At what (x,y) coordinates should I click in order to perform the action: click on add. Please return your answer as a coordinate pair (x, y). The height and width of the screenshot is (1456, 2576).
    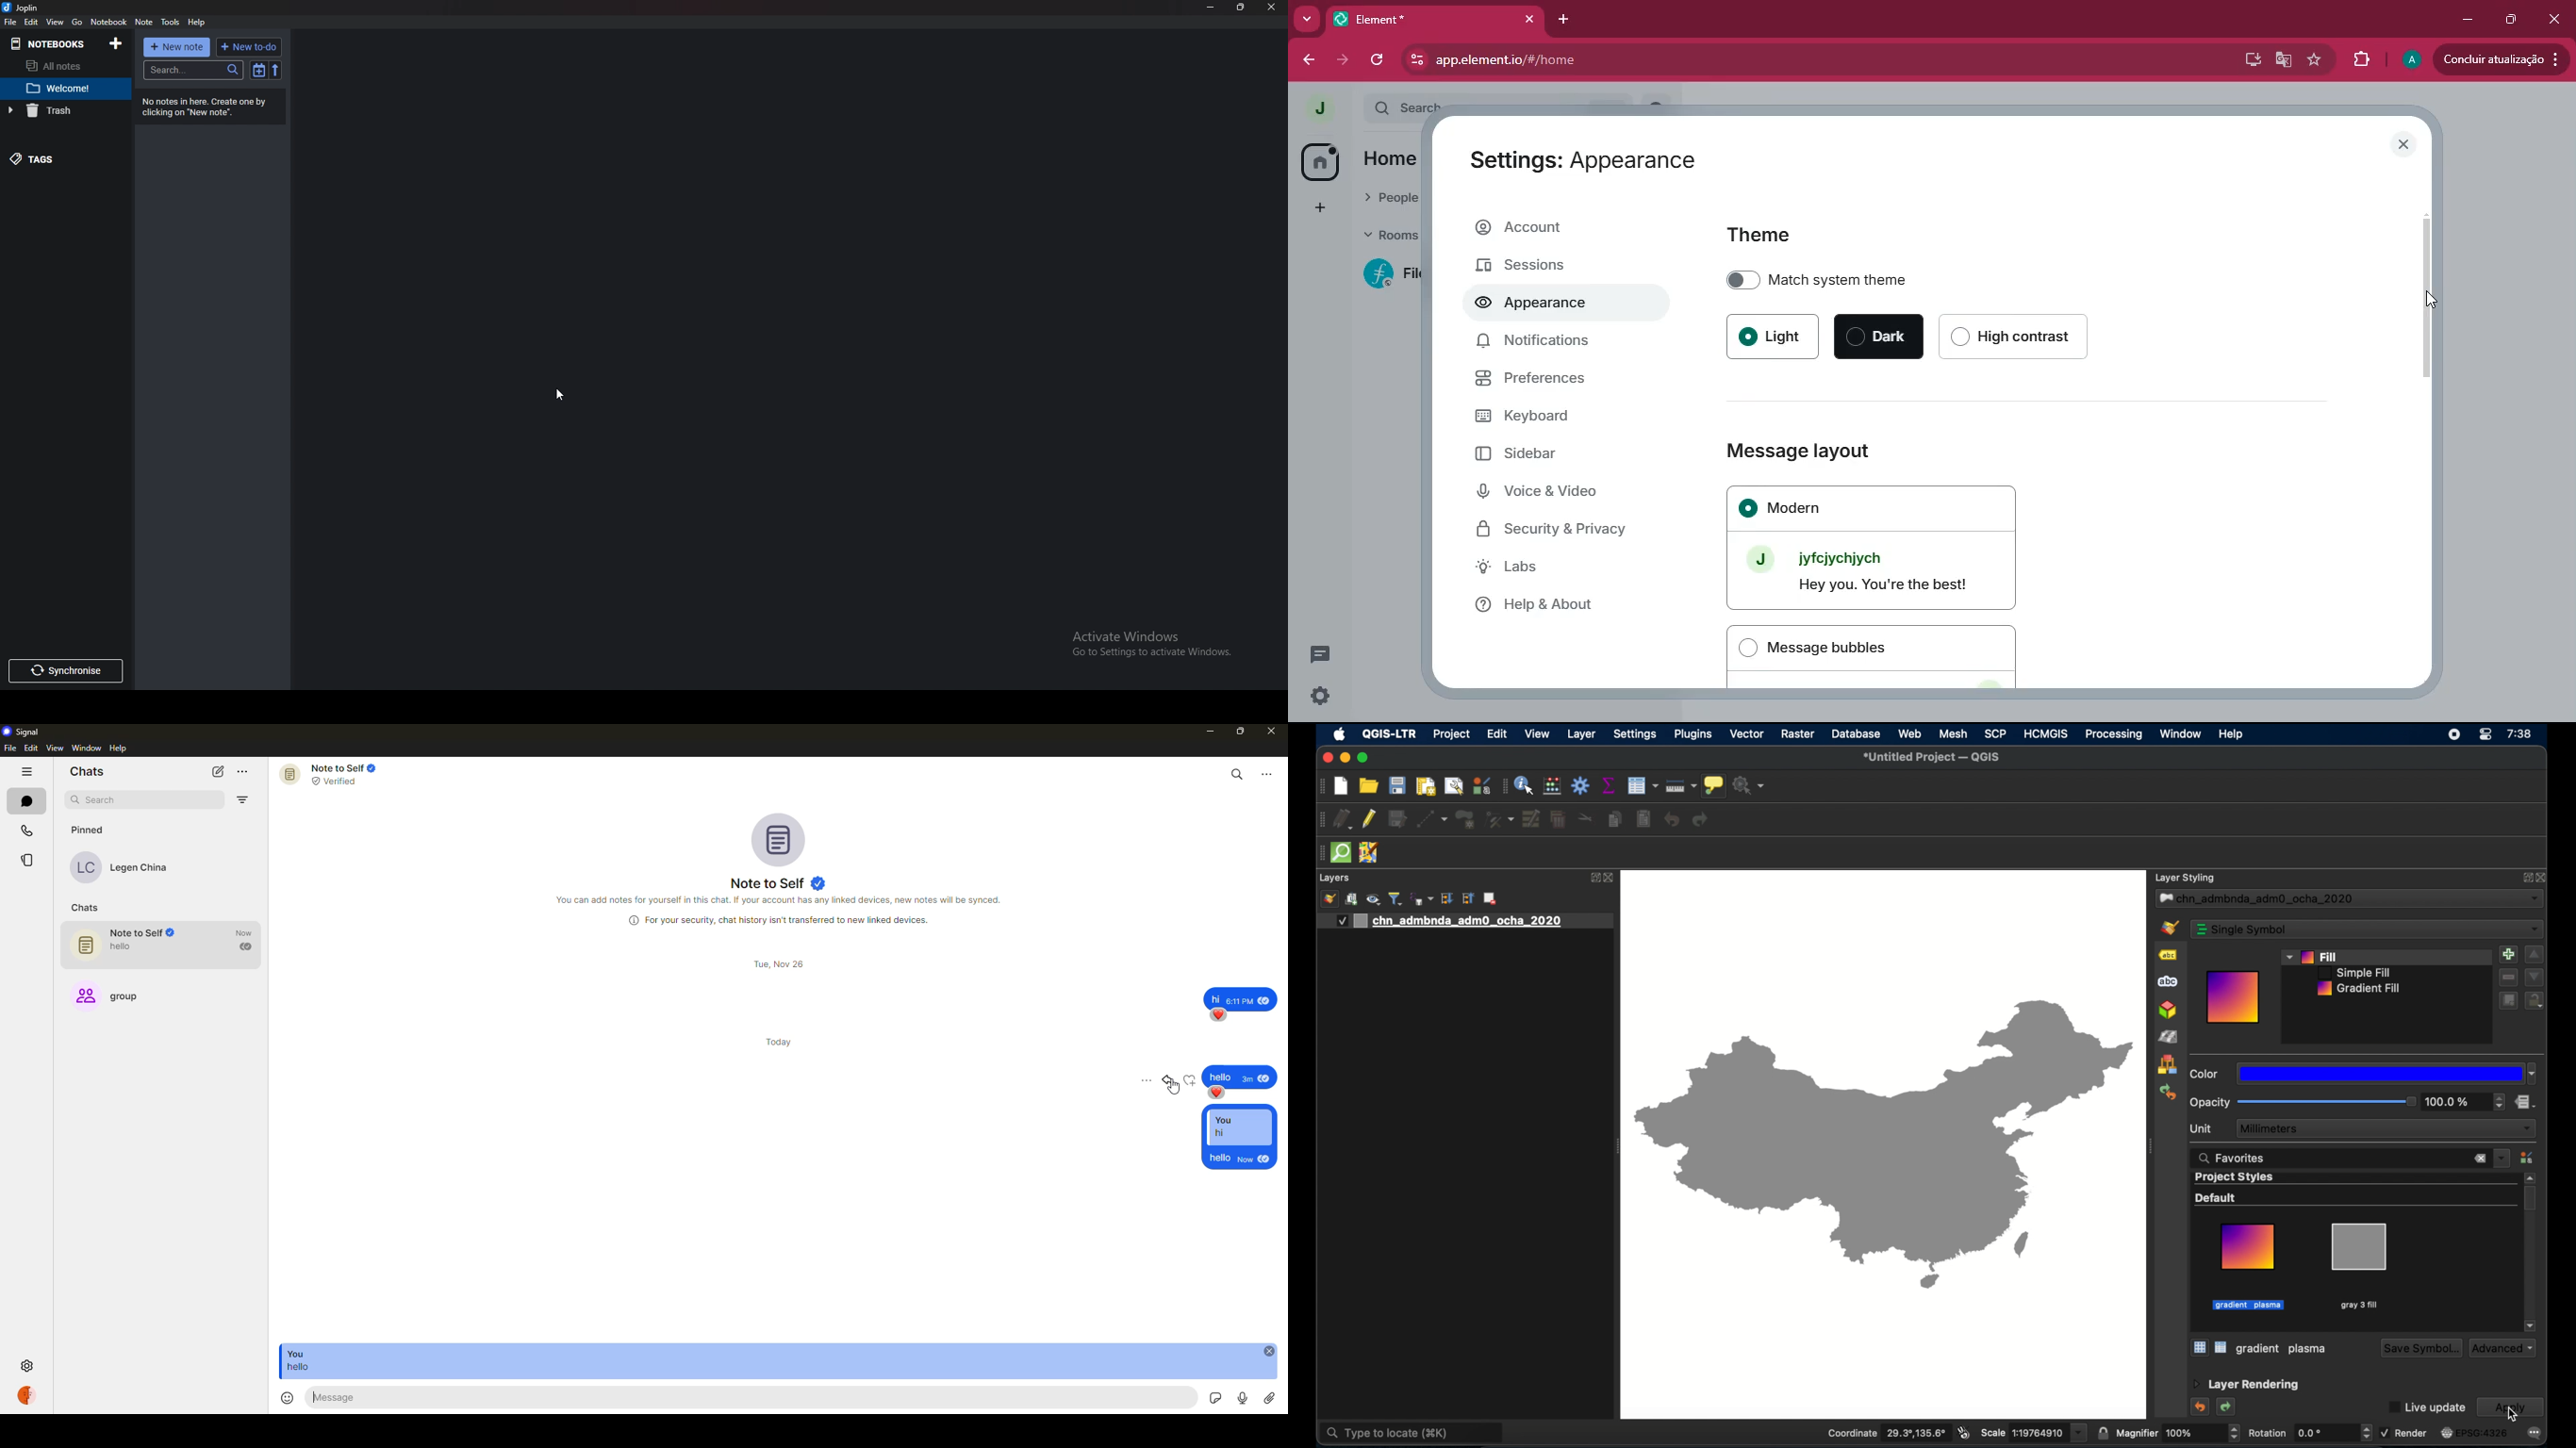
    Looking at the image, I should click on (2509, 955).